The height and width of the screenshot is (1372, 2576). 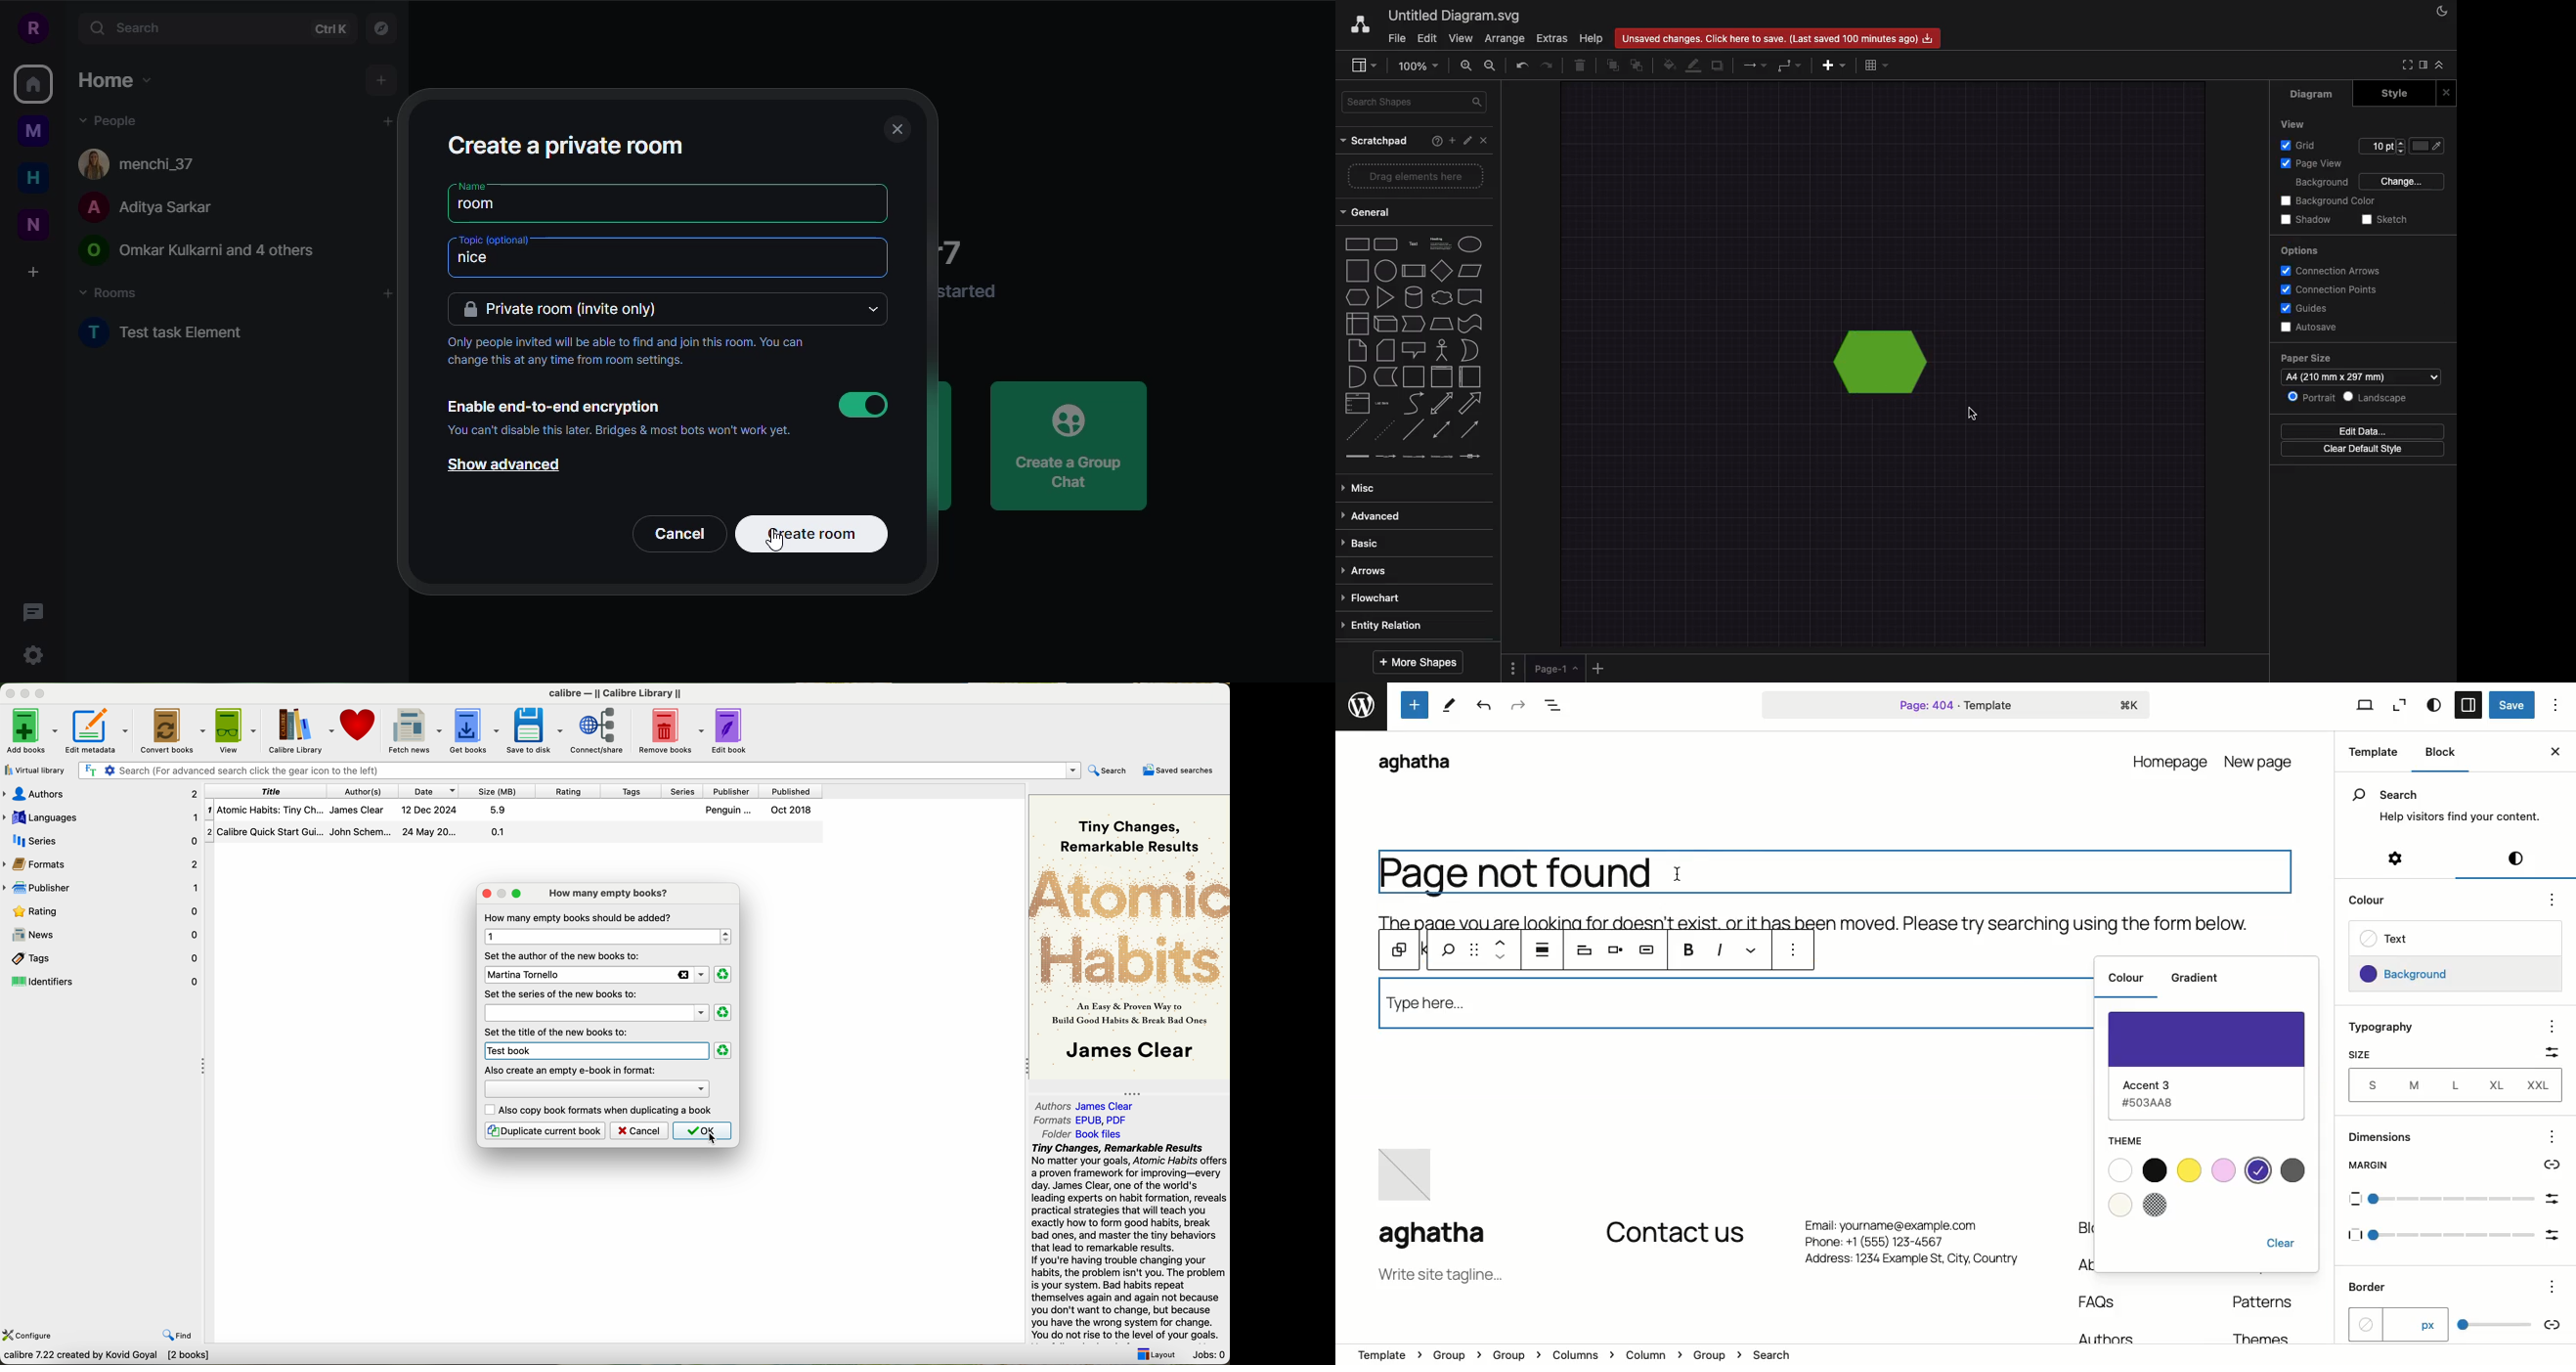 What do you see at coordinates (2388, 220) in the screenshot?
I see `Sketch` at bounding box center [2388, 220].